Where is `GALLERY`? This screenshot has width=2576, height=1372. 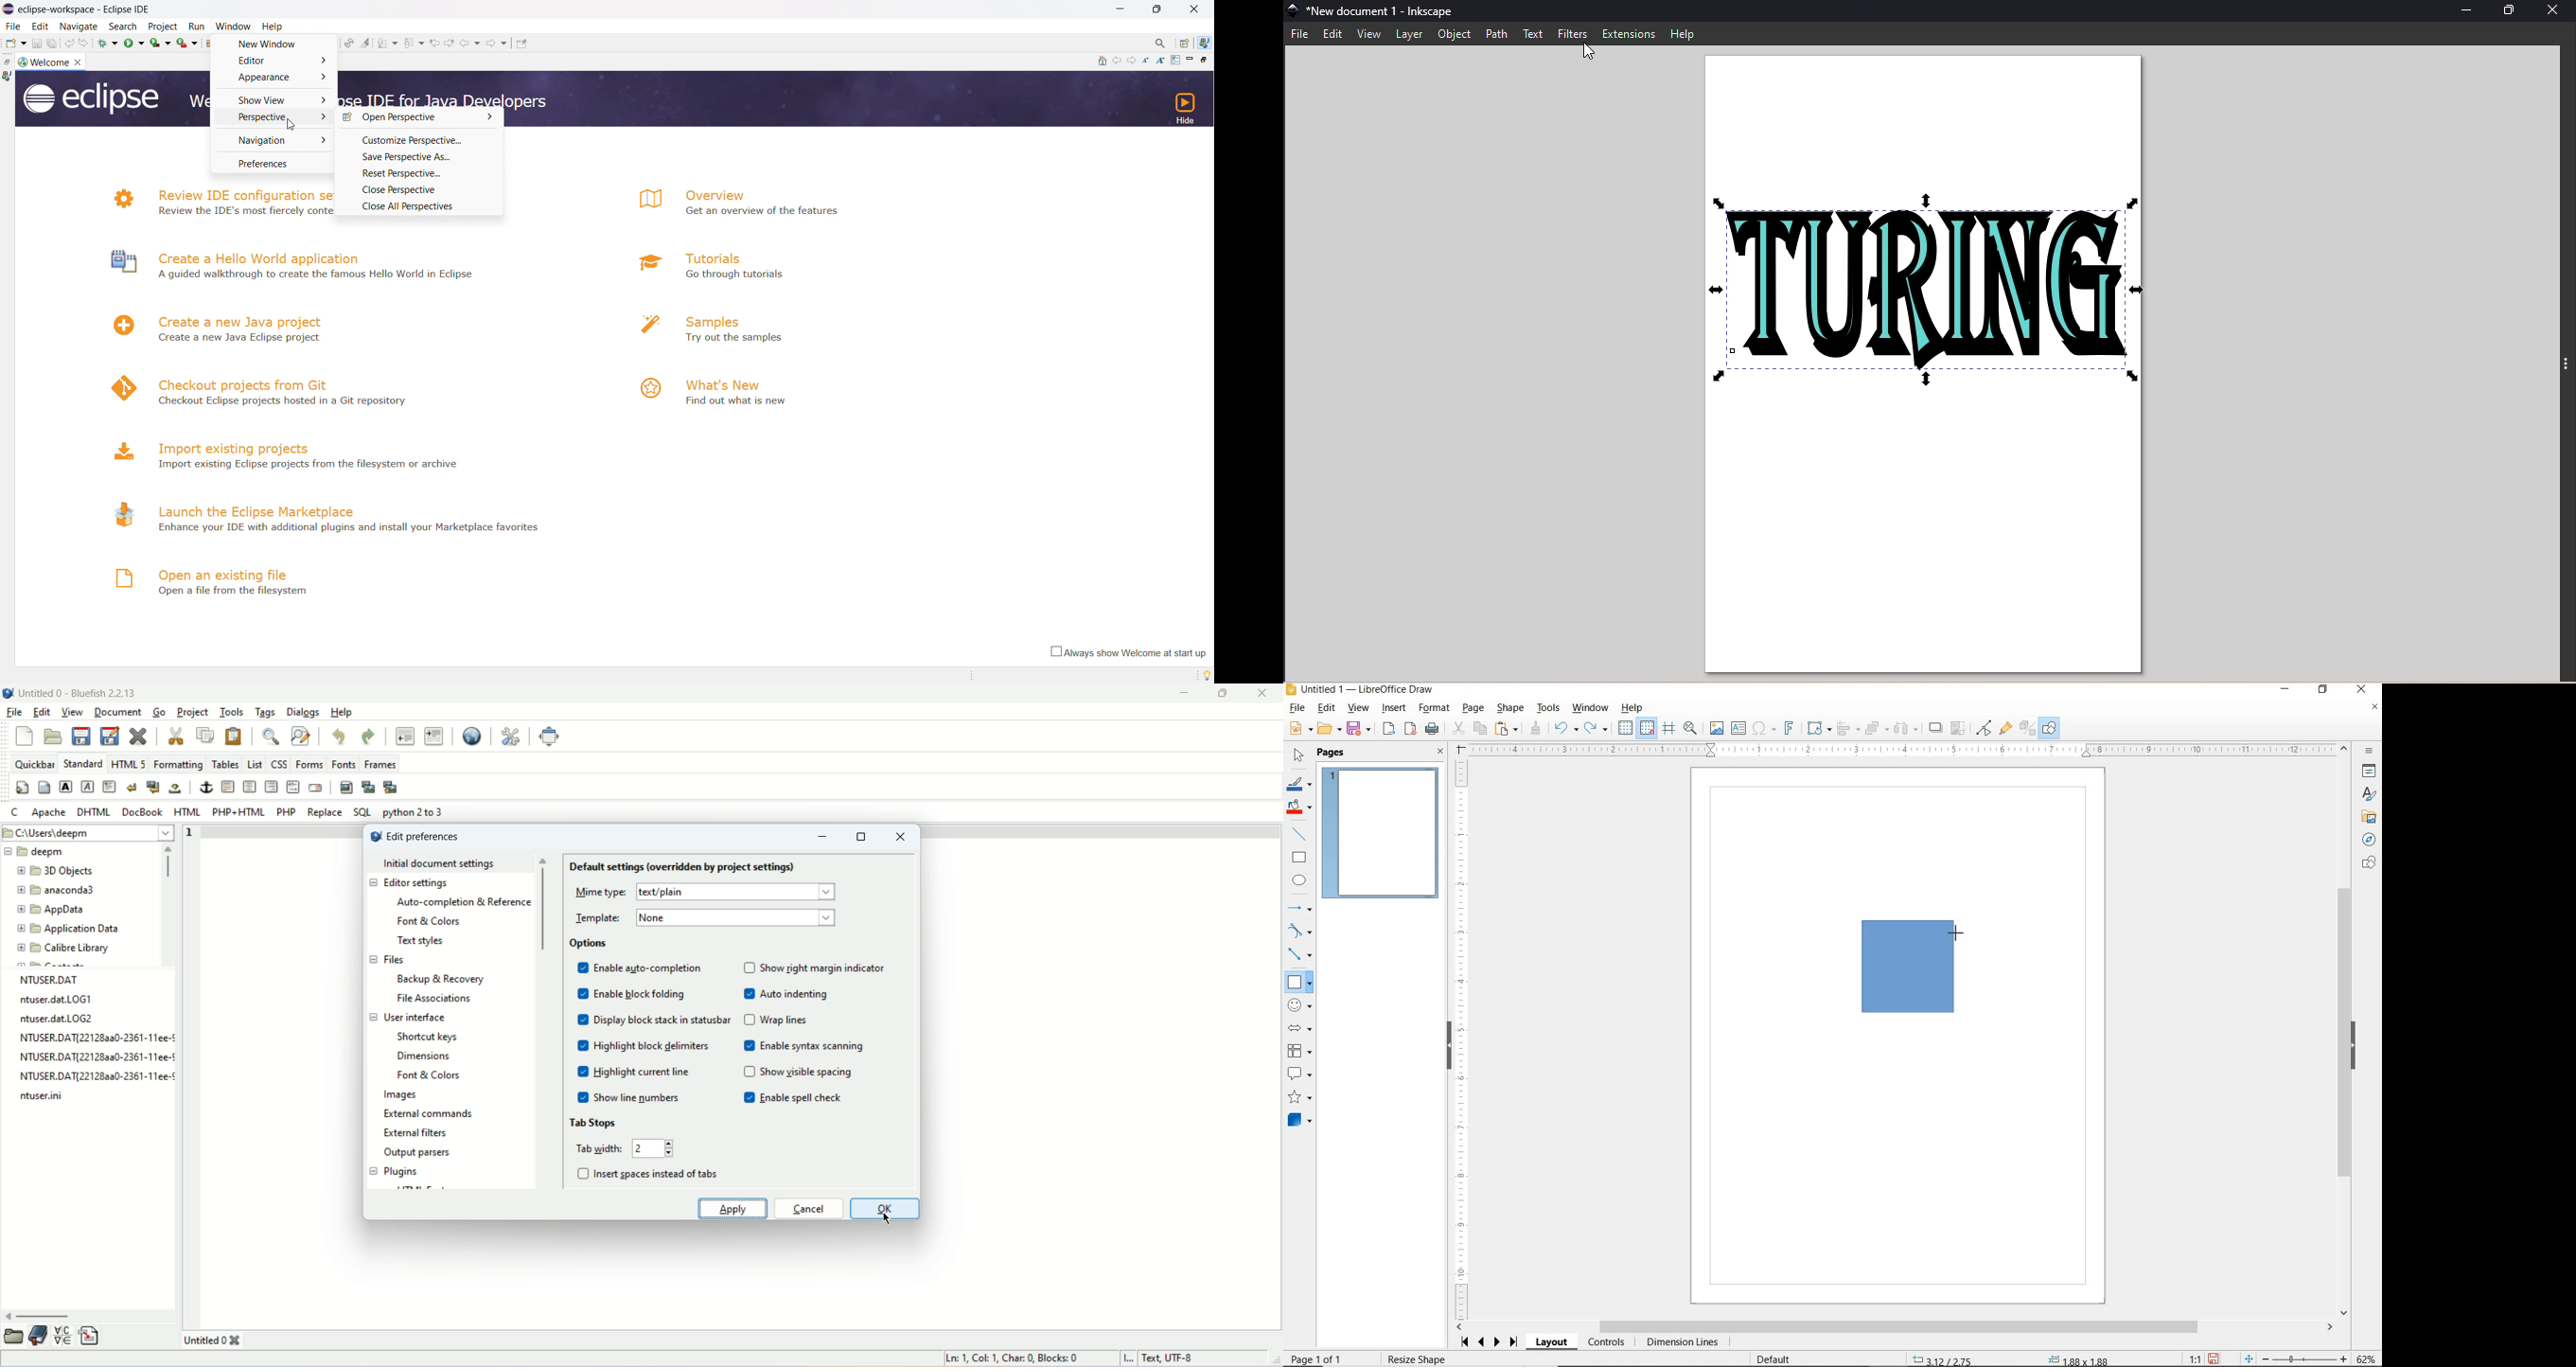 GALLERY is located at coordinates (2368, 816).